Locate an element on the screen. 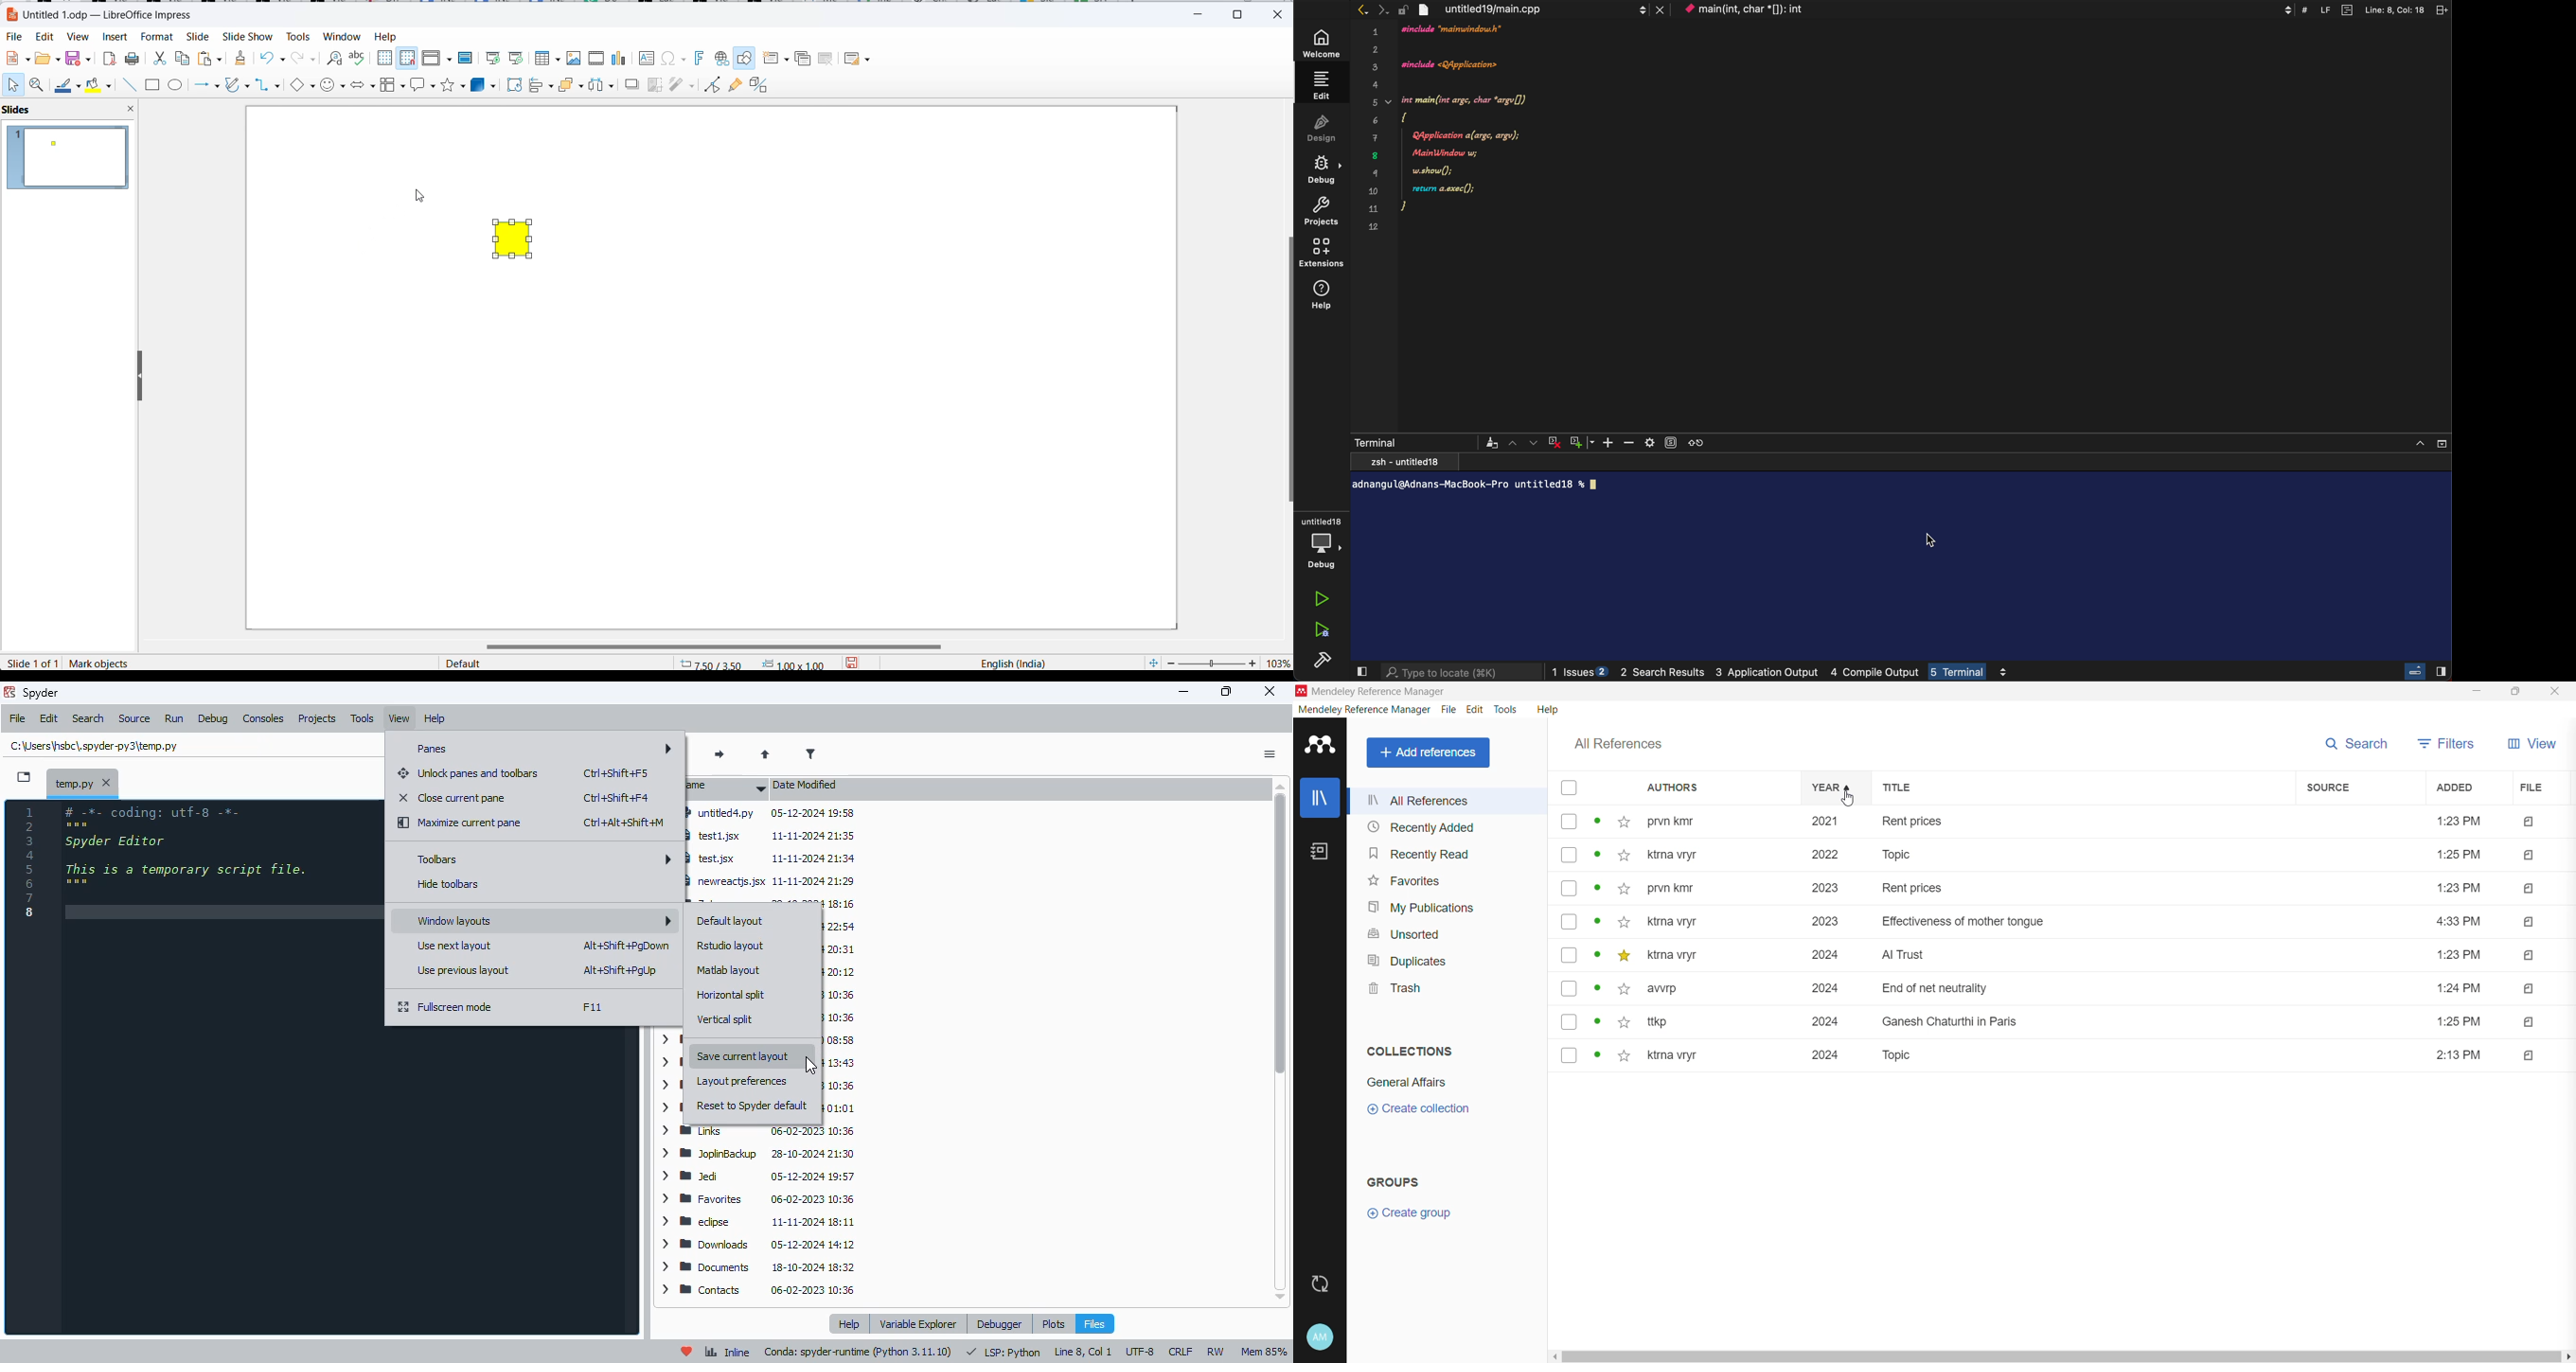 This screenshot has width=2576, height=1372. use previous layout is located at coordinates (461, 971).